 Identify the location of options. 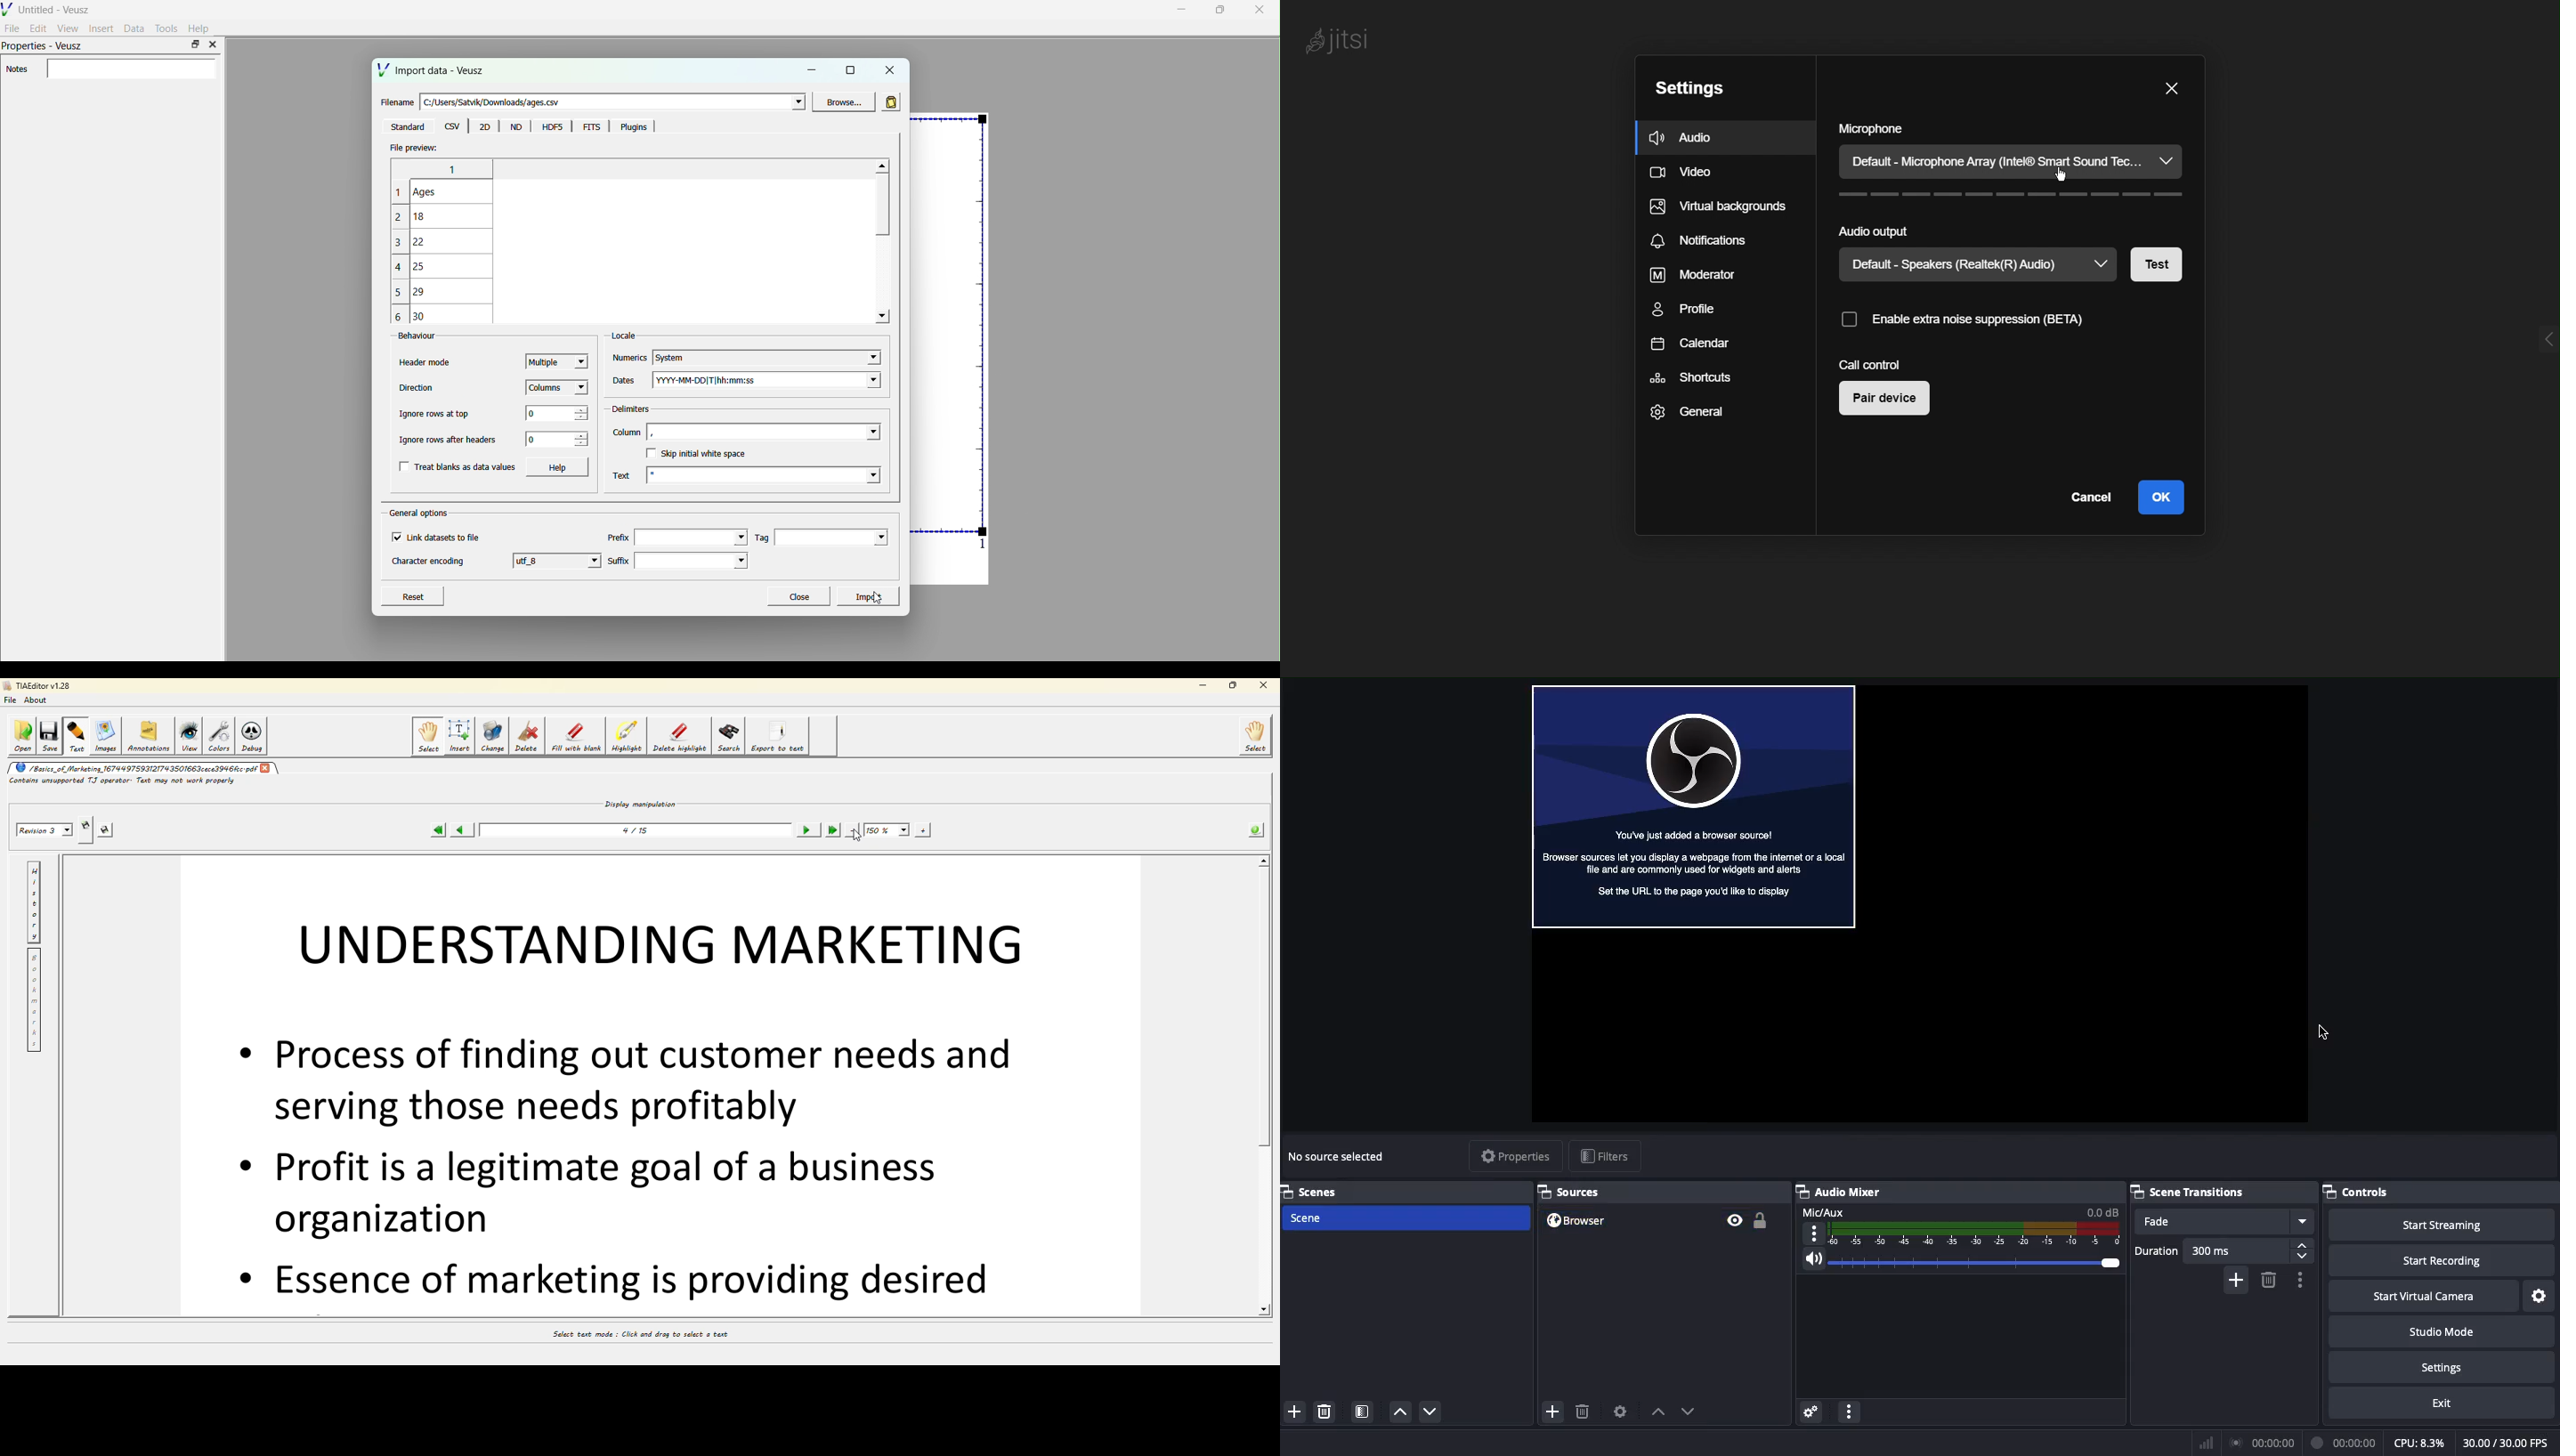
(1849, 1413).